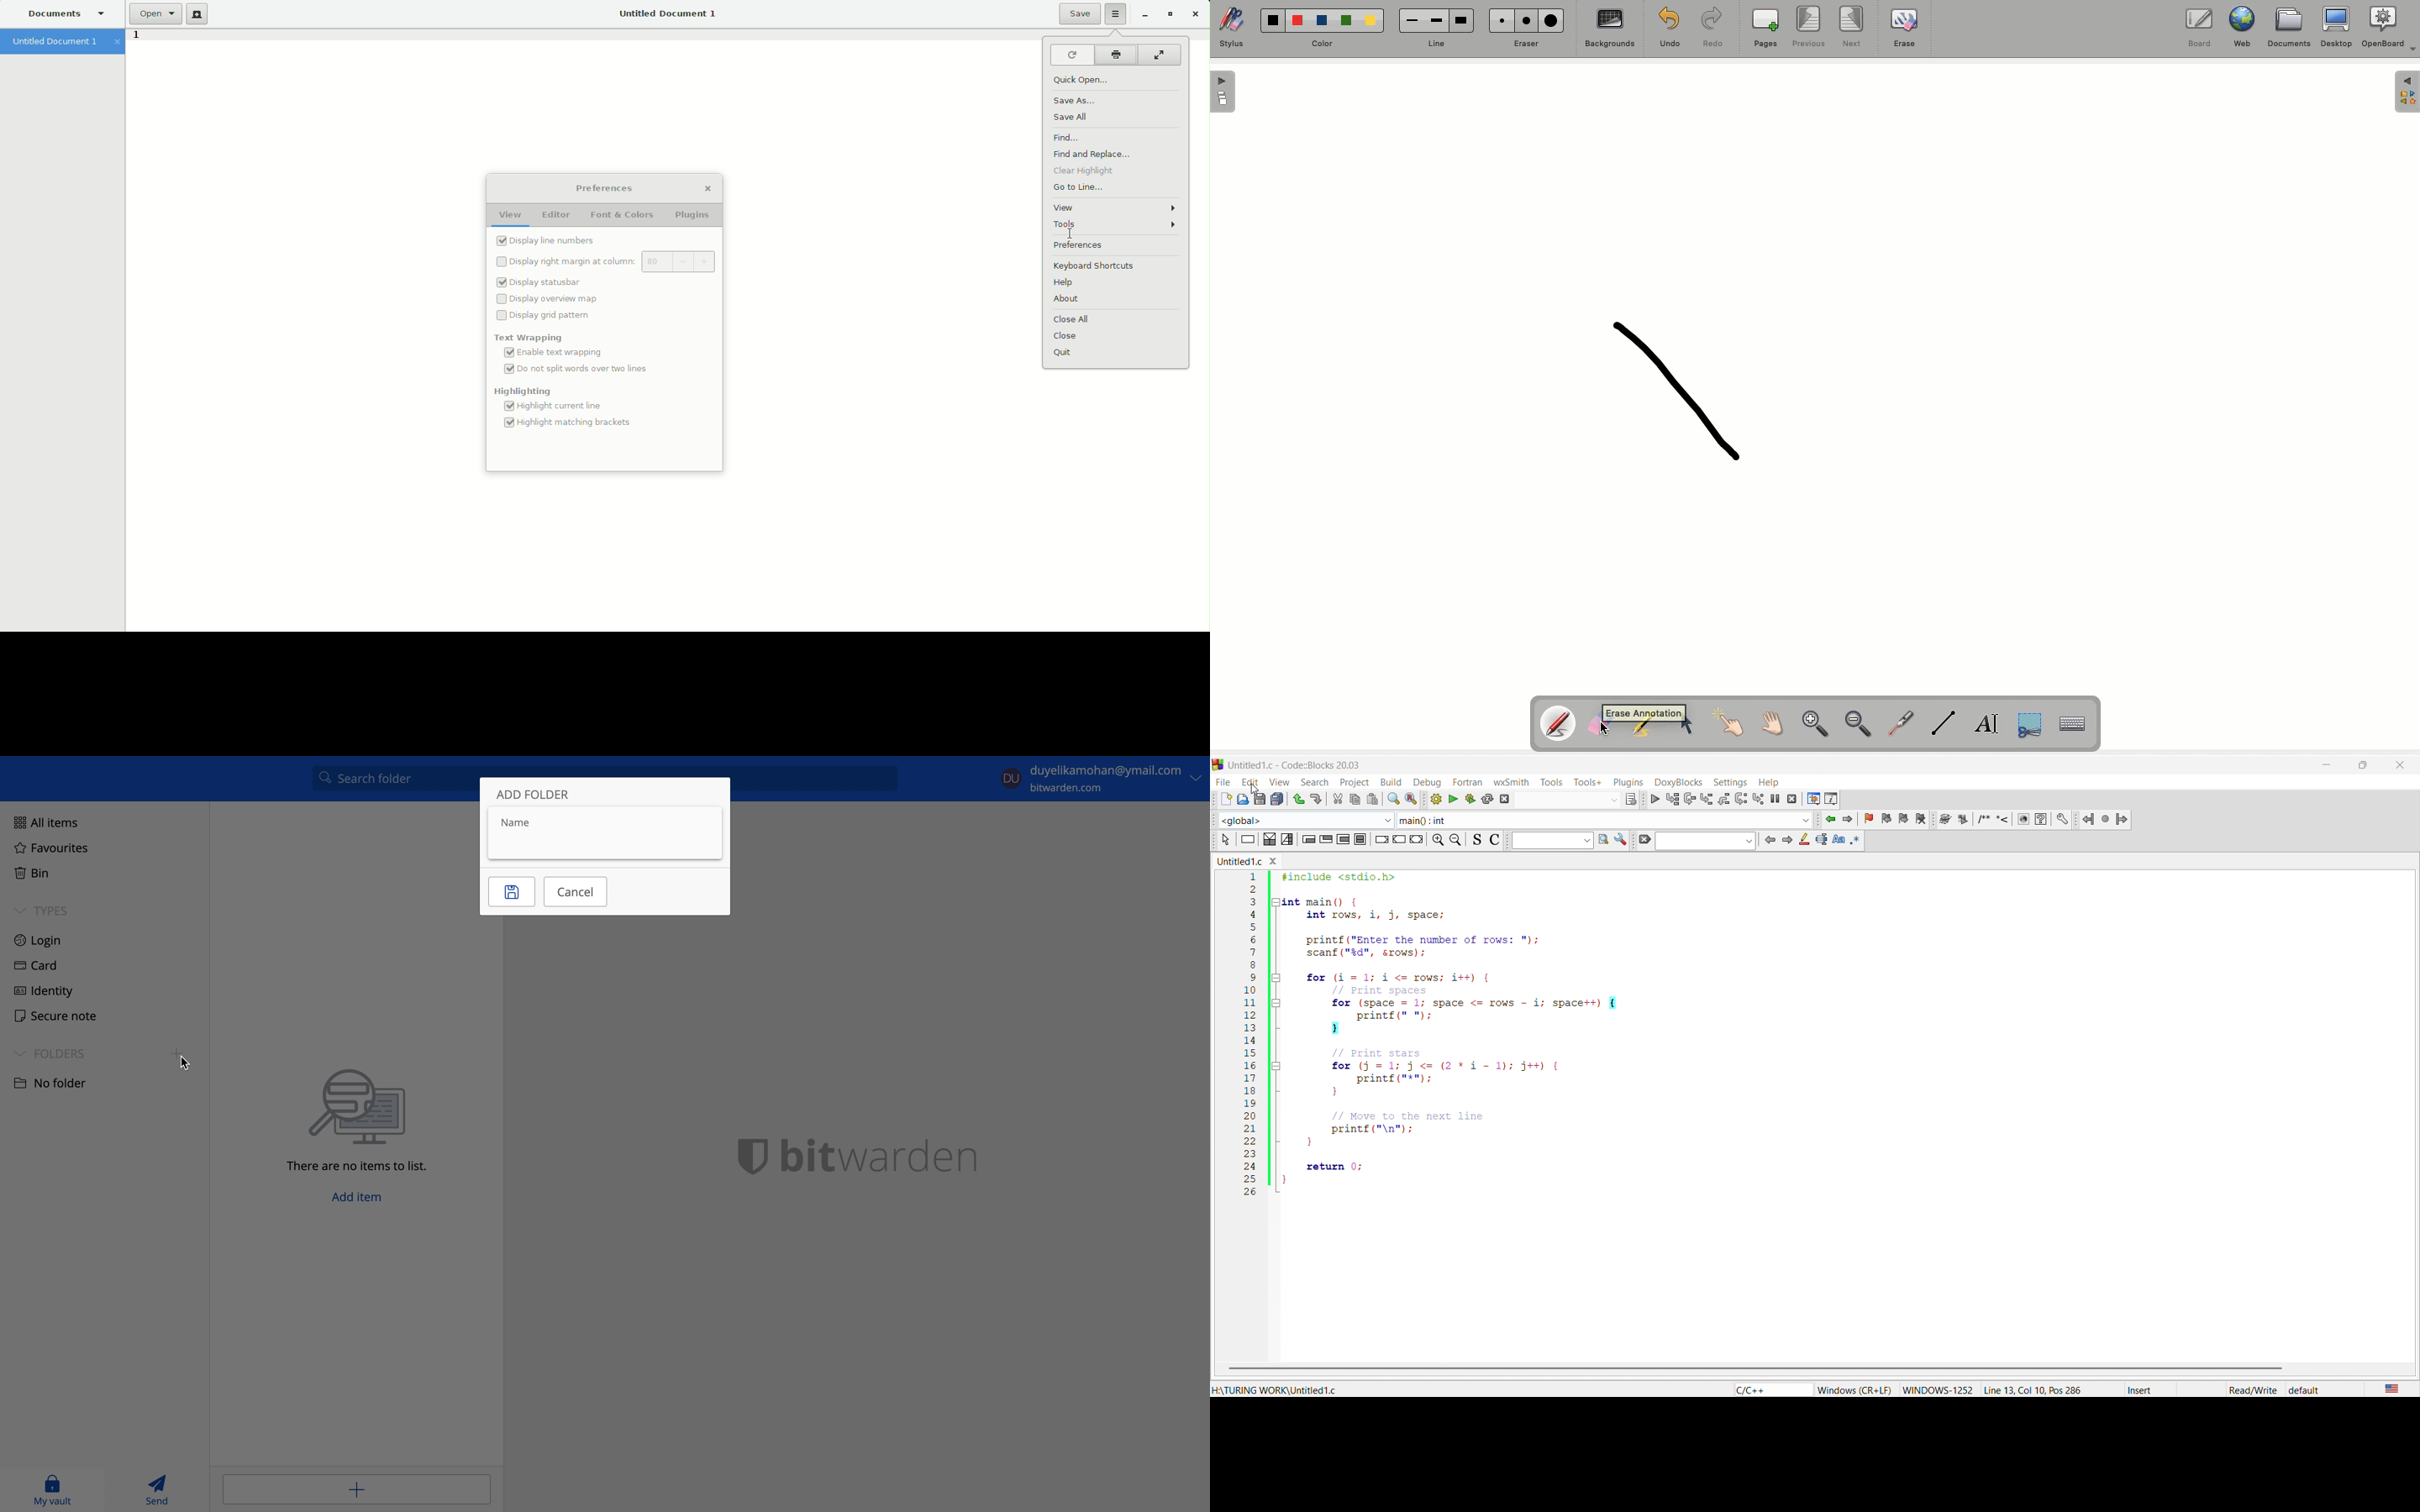 Image resolution: width=2436 pixels, height=1512 pixels. What do you see at coordinates (1984, 821) in the screenshot?
I see `insert comment box` at bounding box center [1984, 821].